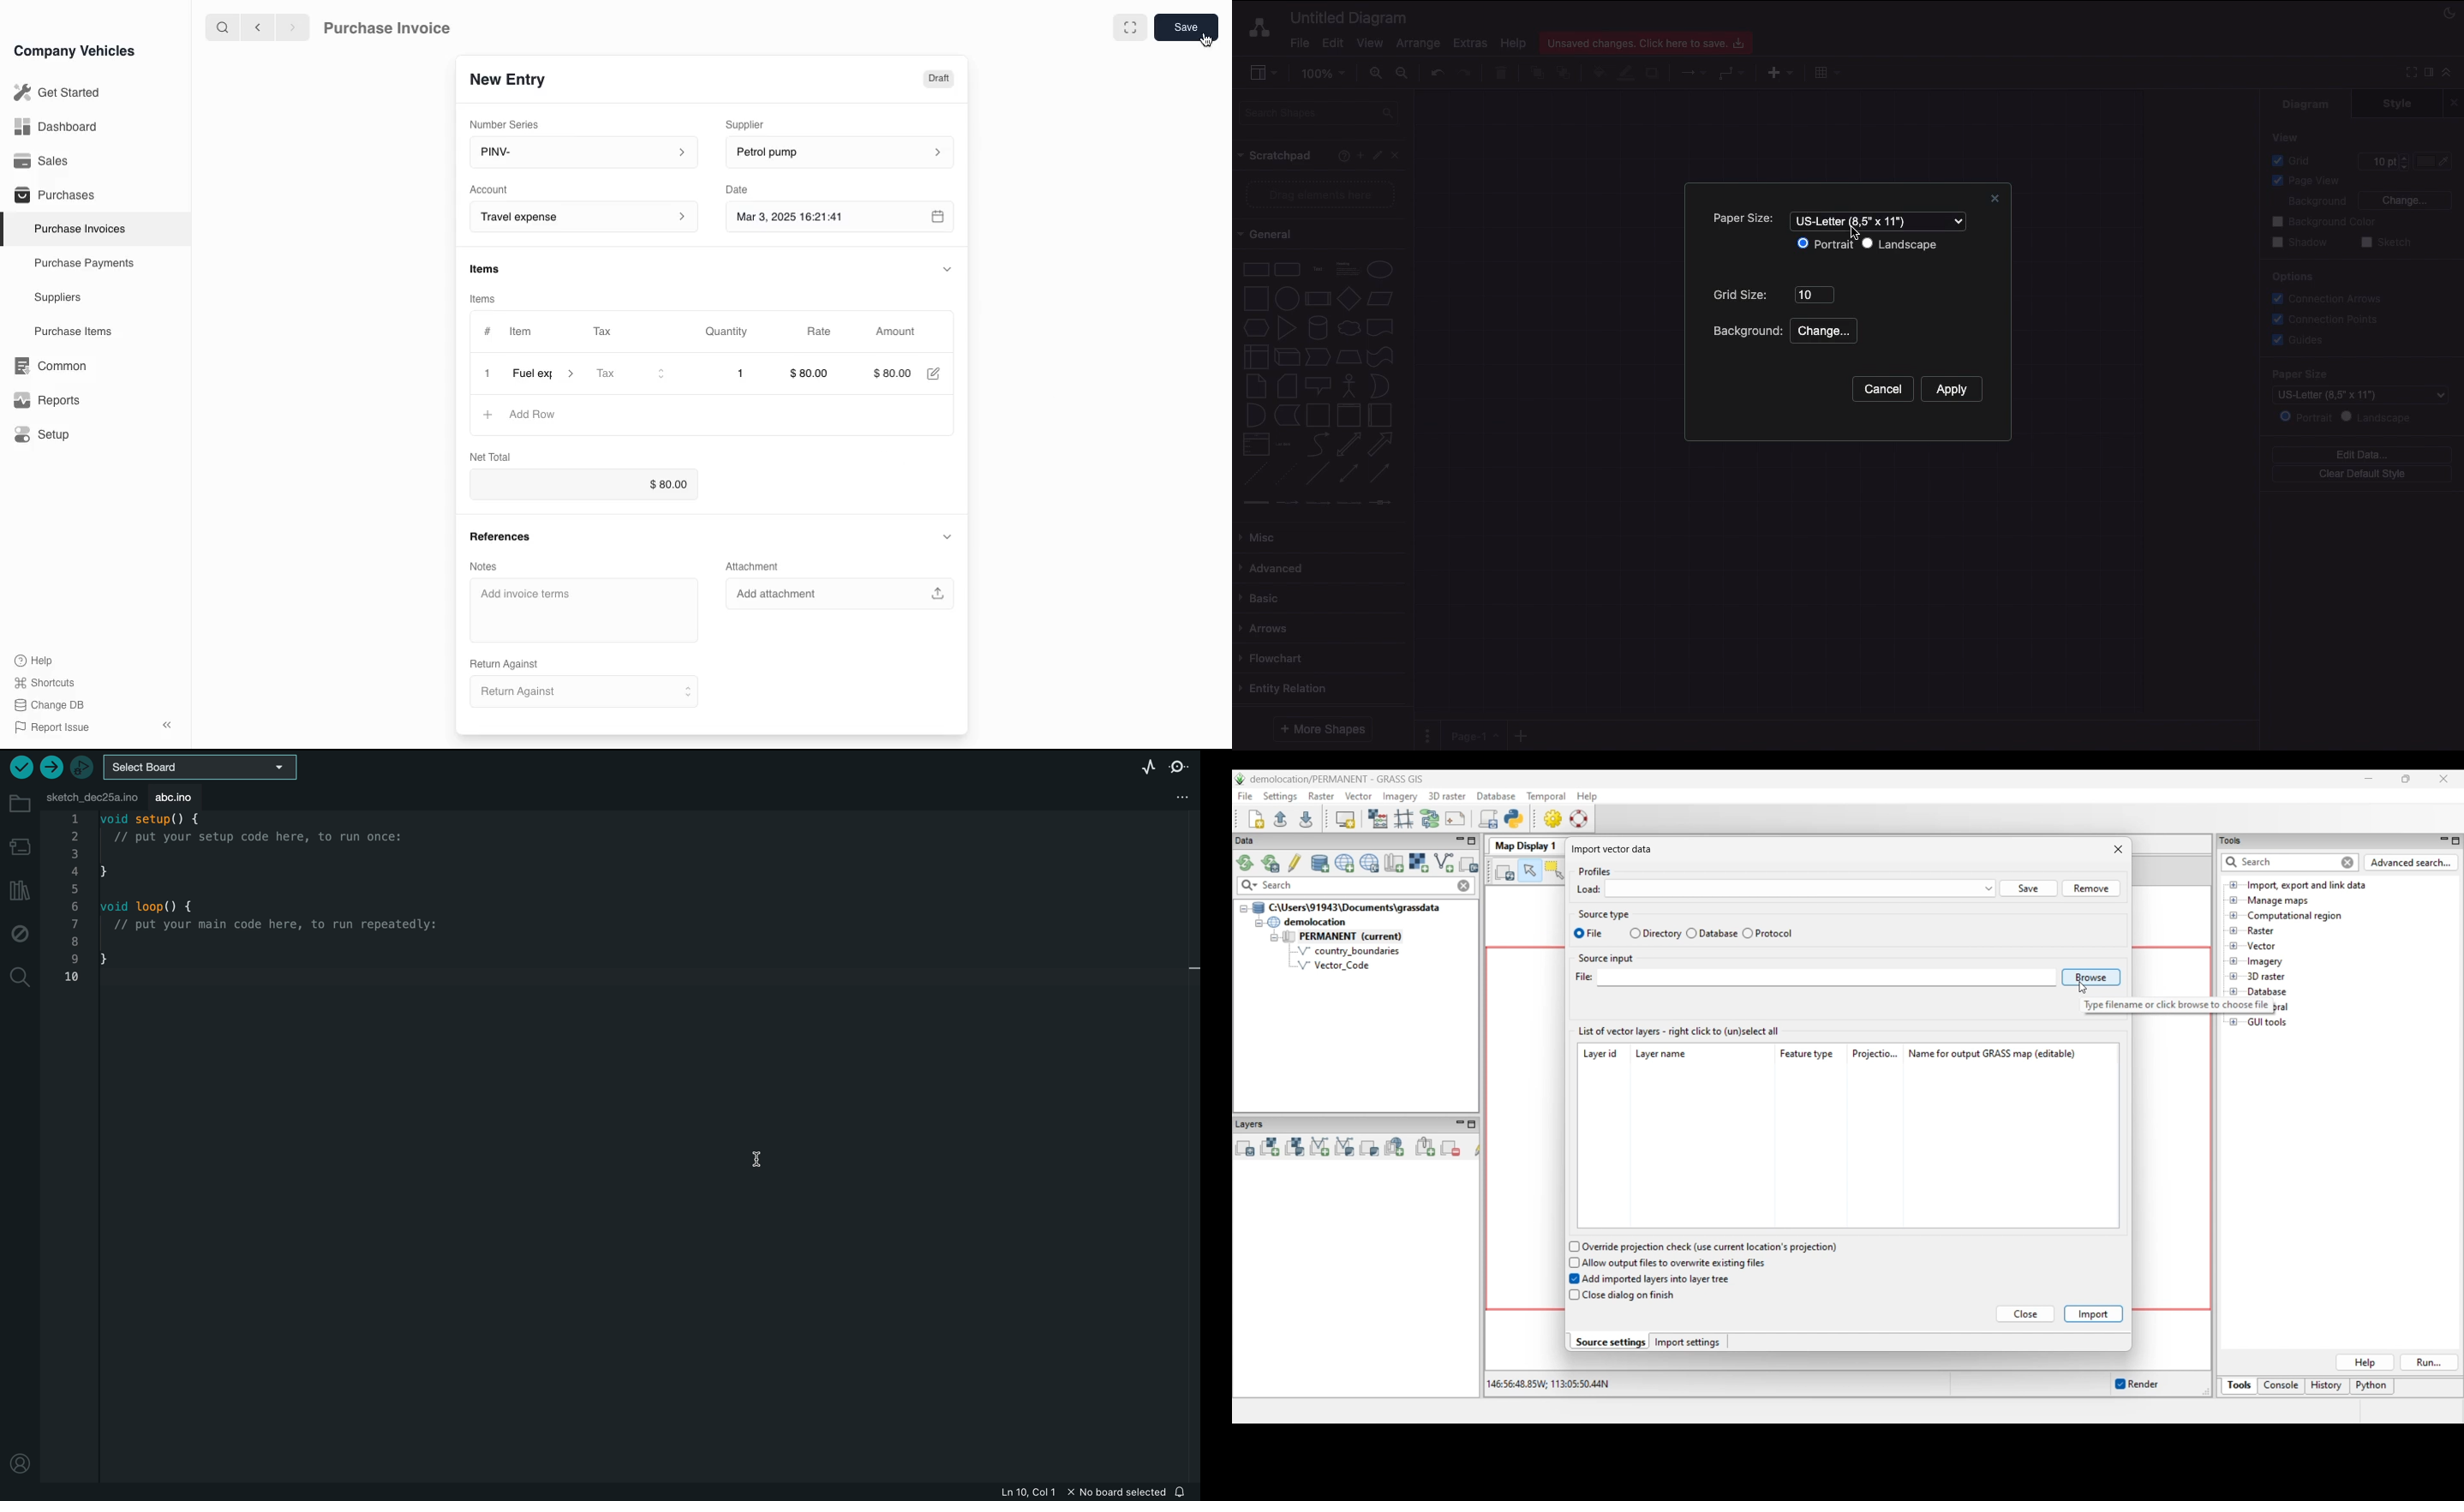 The image size is (2464, 1512). What do you see at coordinates (2379, 417) in the screenshot?
I see `Landscape ` at bounding box center [2379, 417].